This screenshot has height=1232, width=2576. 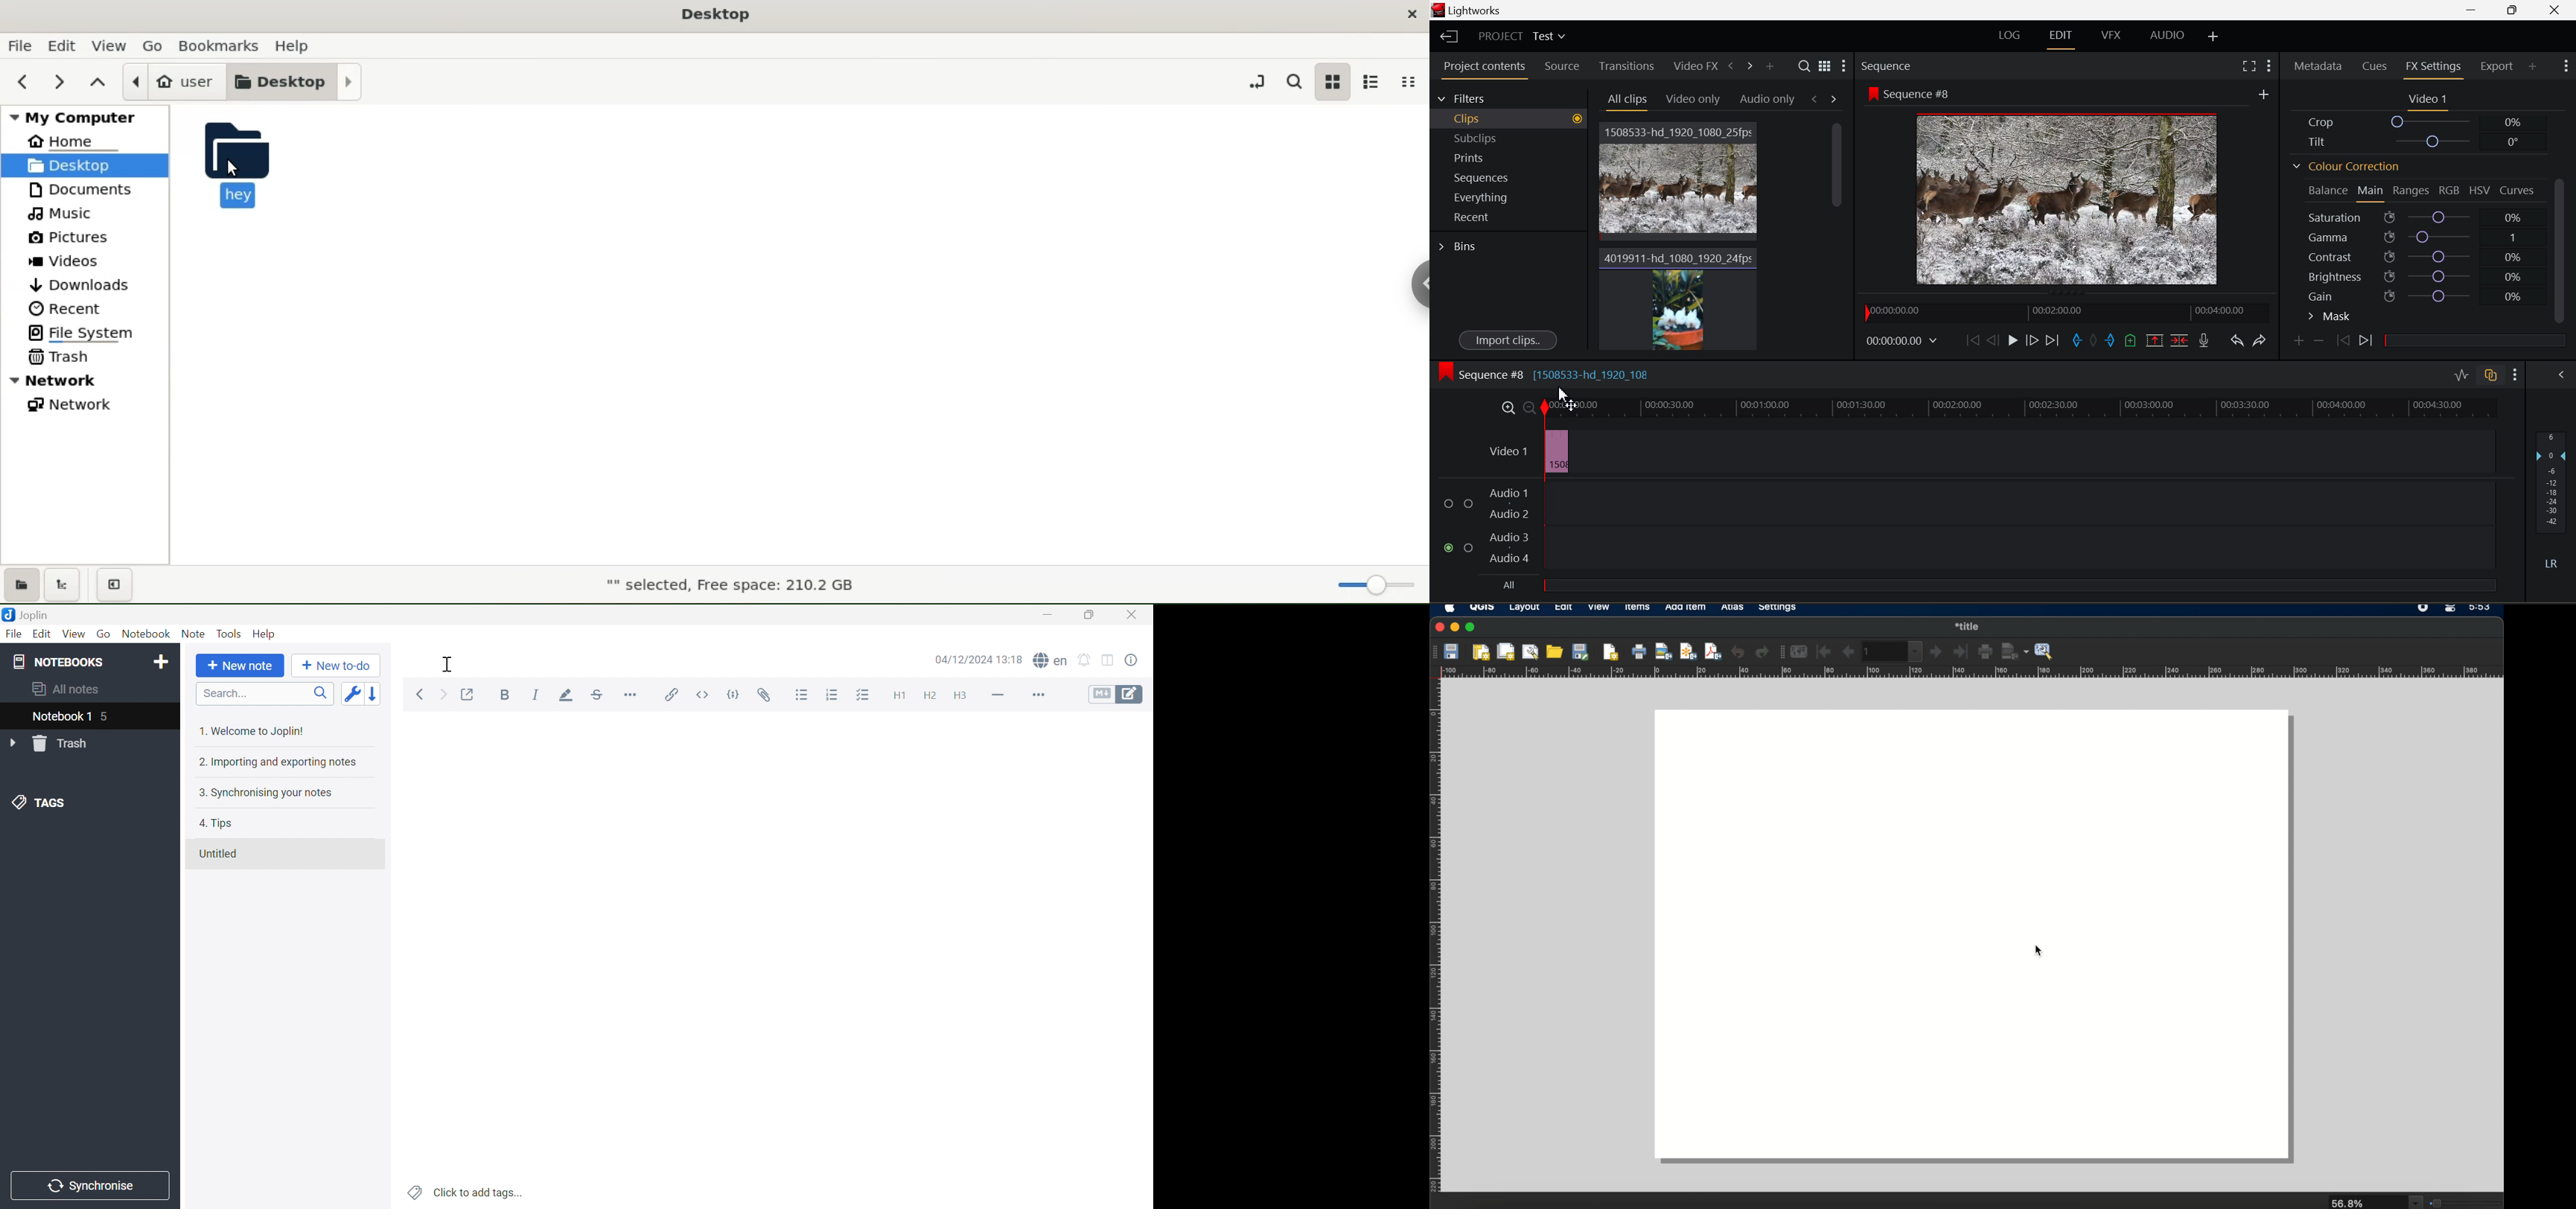 I want to click on Inline code, so click(x=701, y=696).